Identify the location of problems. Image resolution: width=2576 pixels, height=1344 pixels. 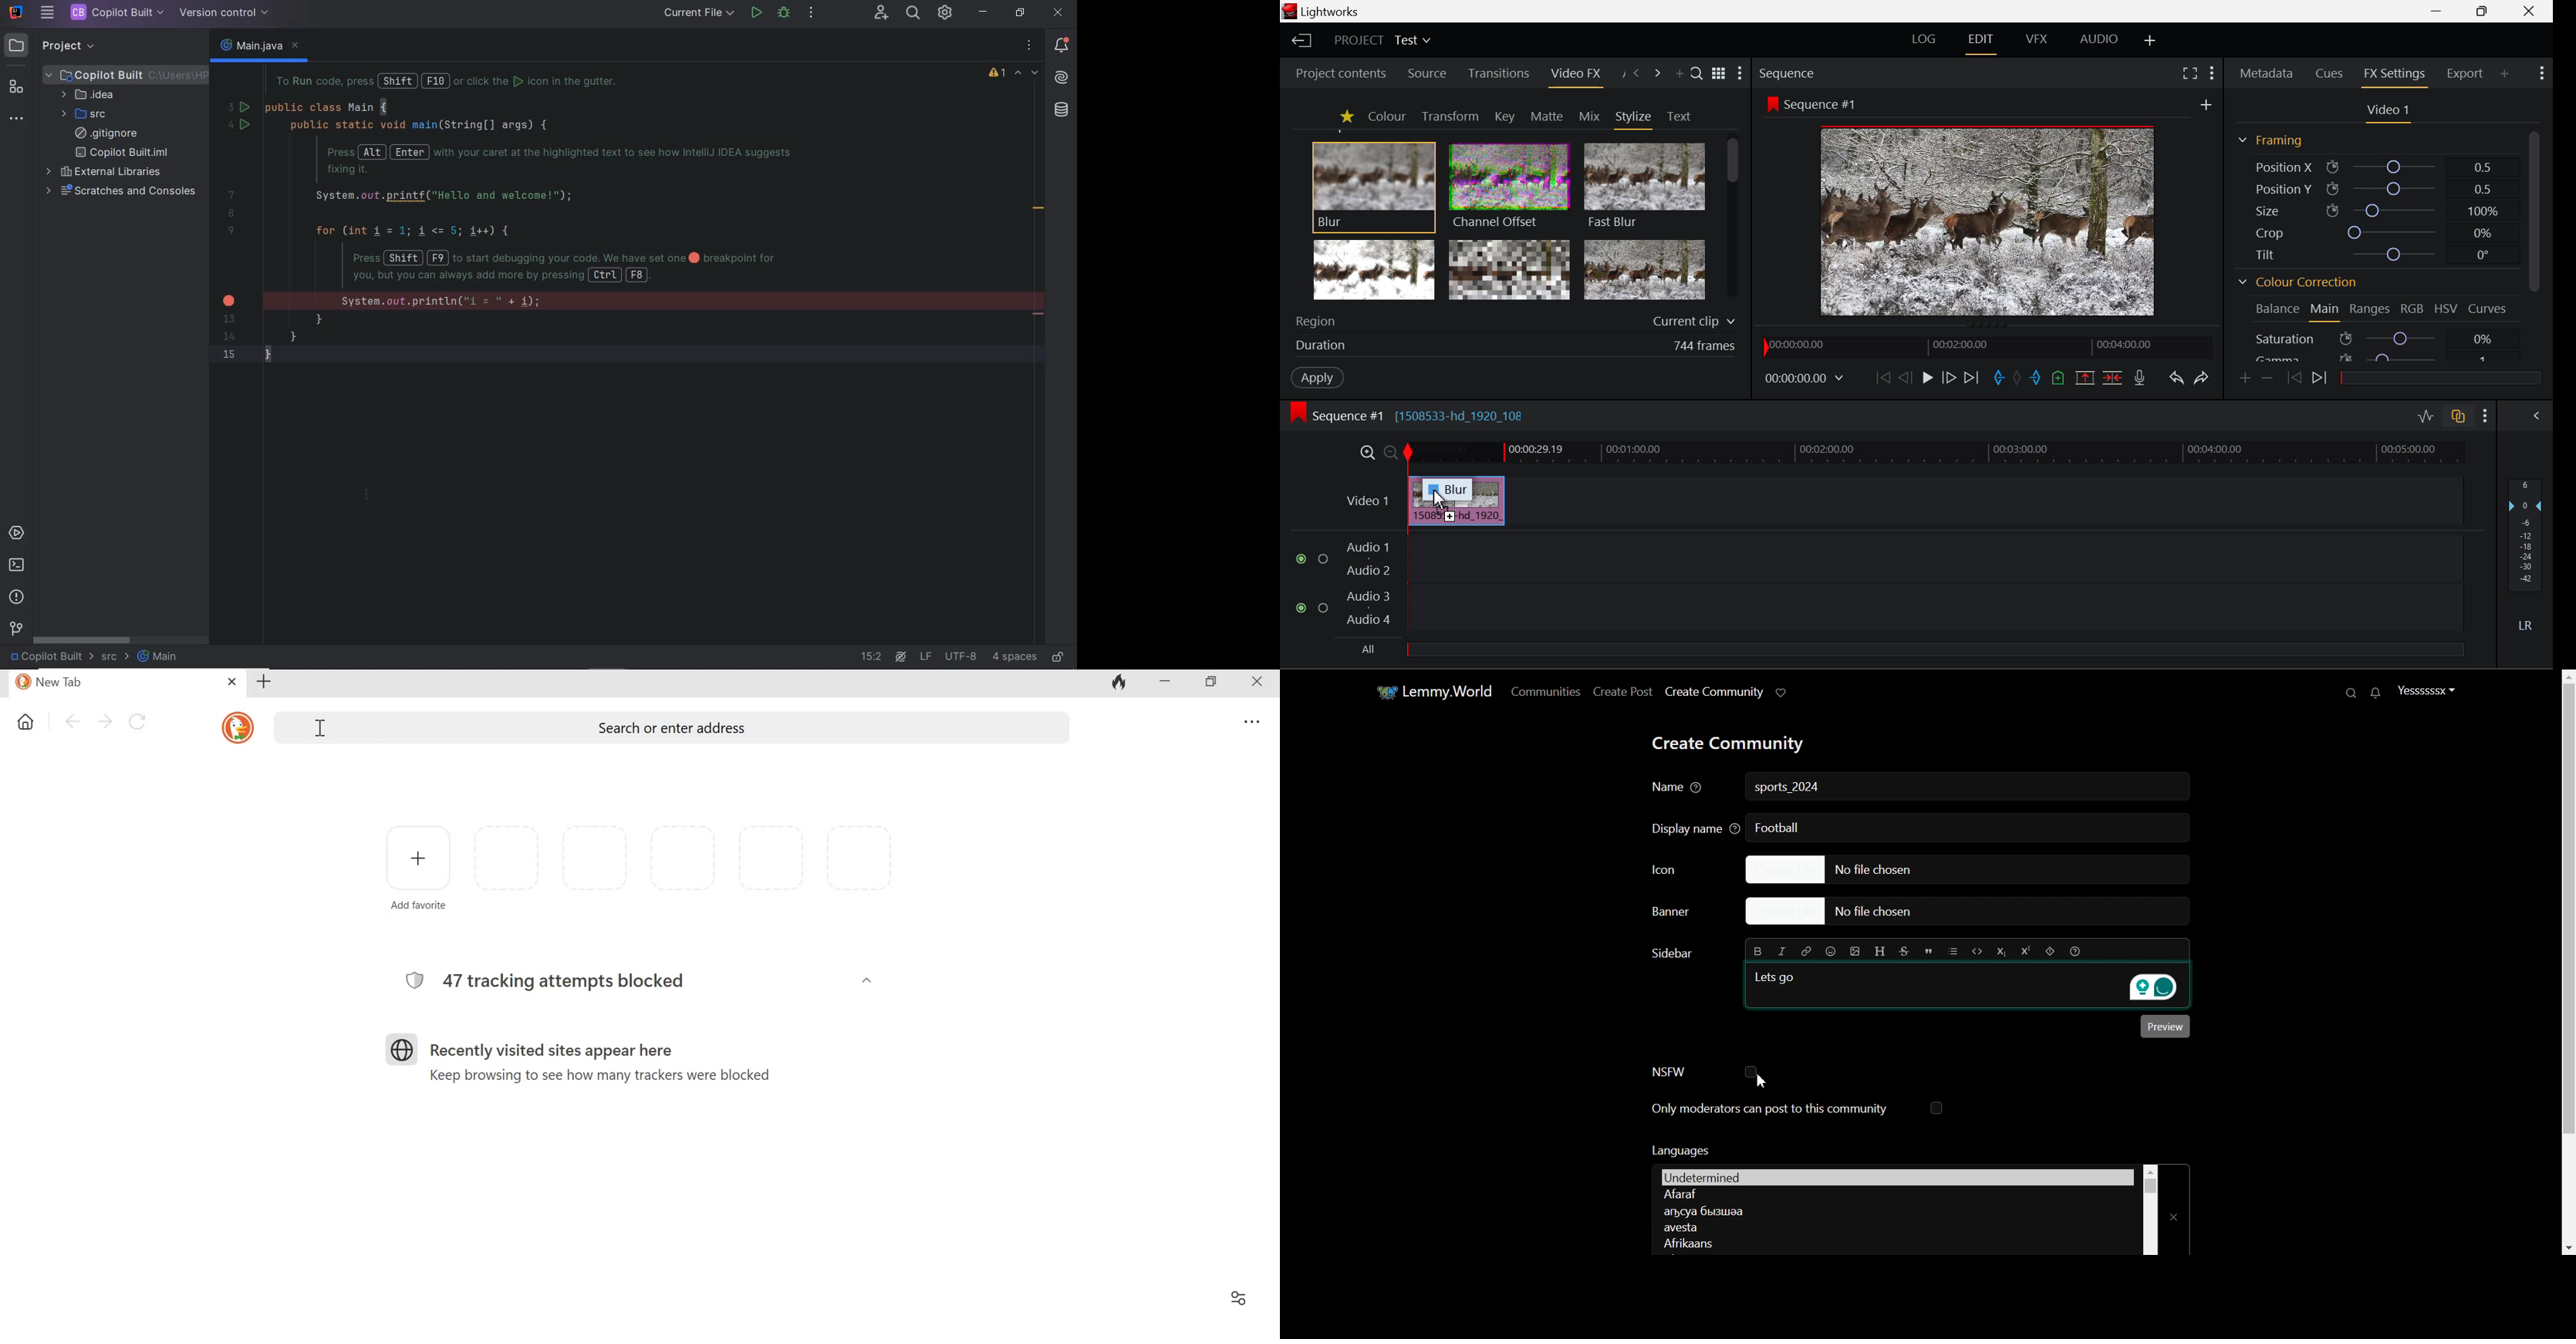
(17, 597).